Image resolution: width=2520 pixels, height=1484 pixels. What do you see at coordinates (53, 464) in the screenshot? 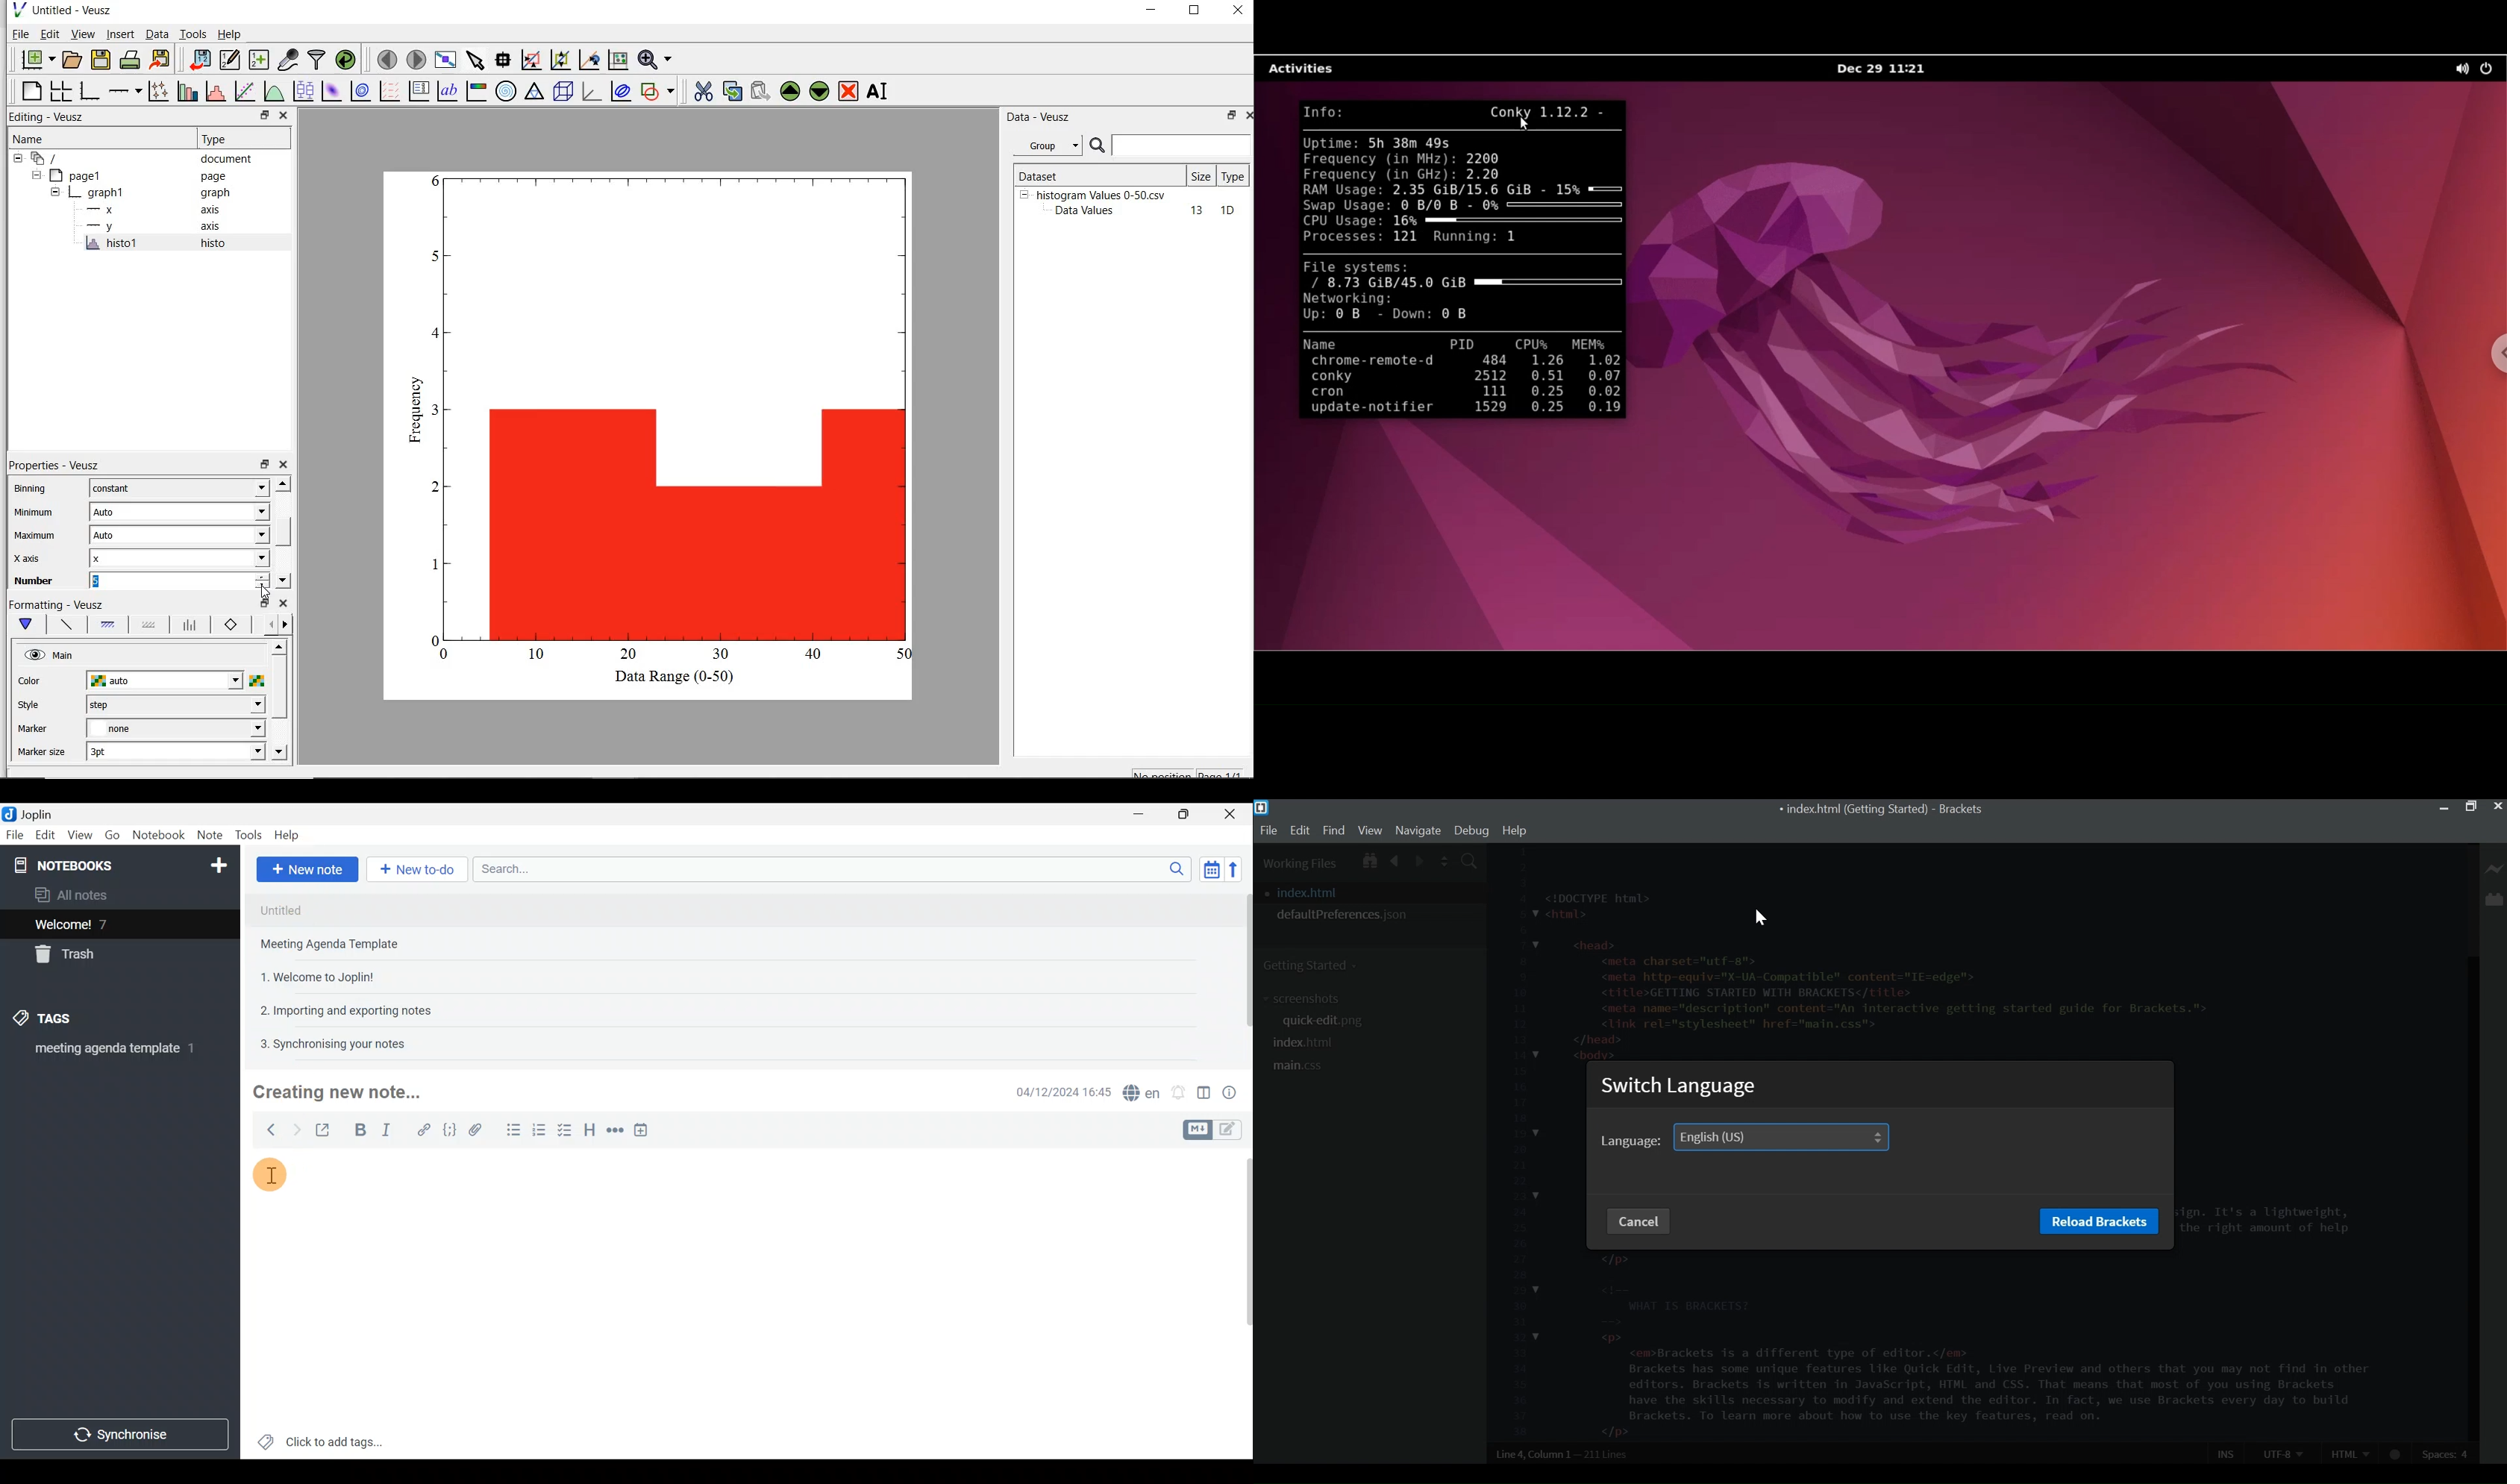
I see `Properties - Veusz` at bounding box center [53, 464].